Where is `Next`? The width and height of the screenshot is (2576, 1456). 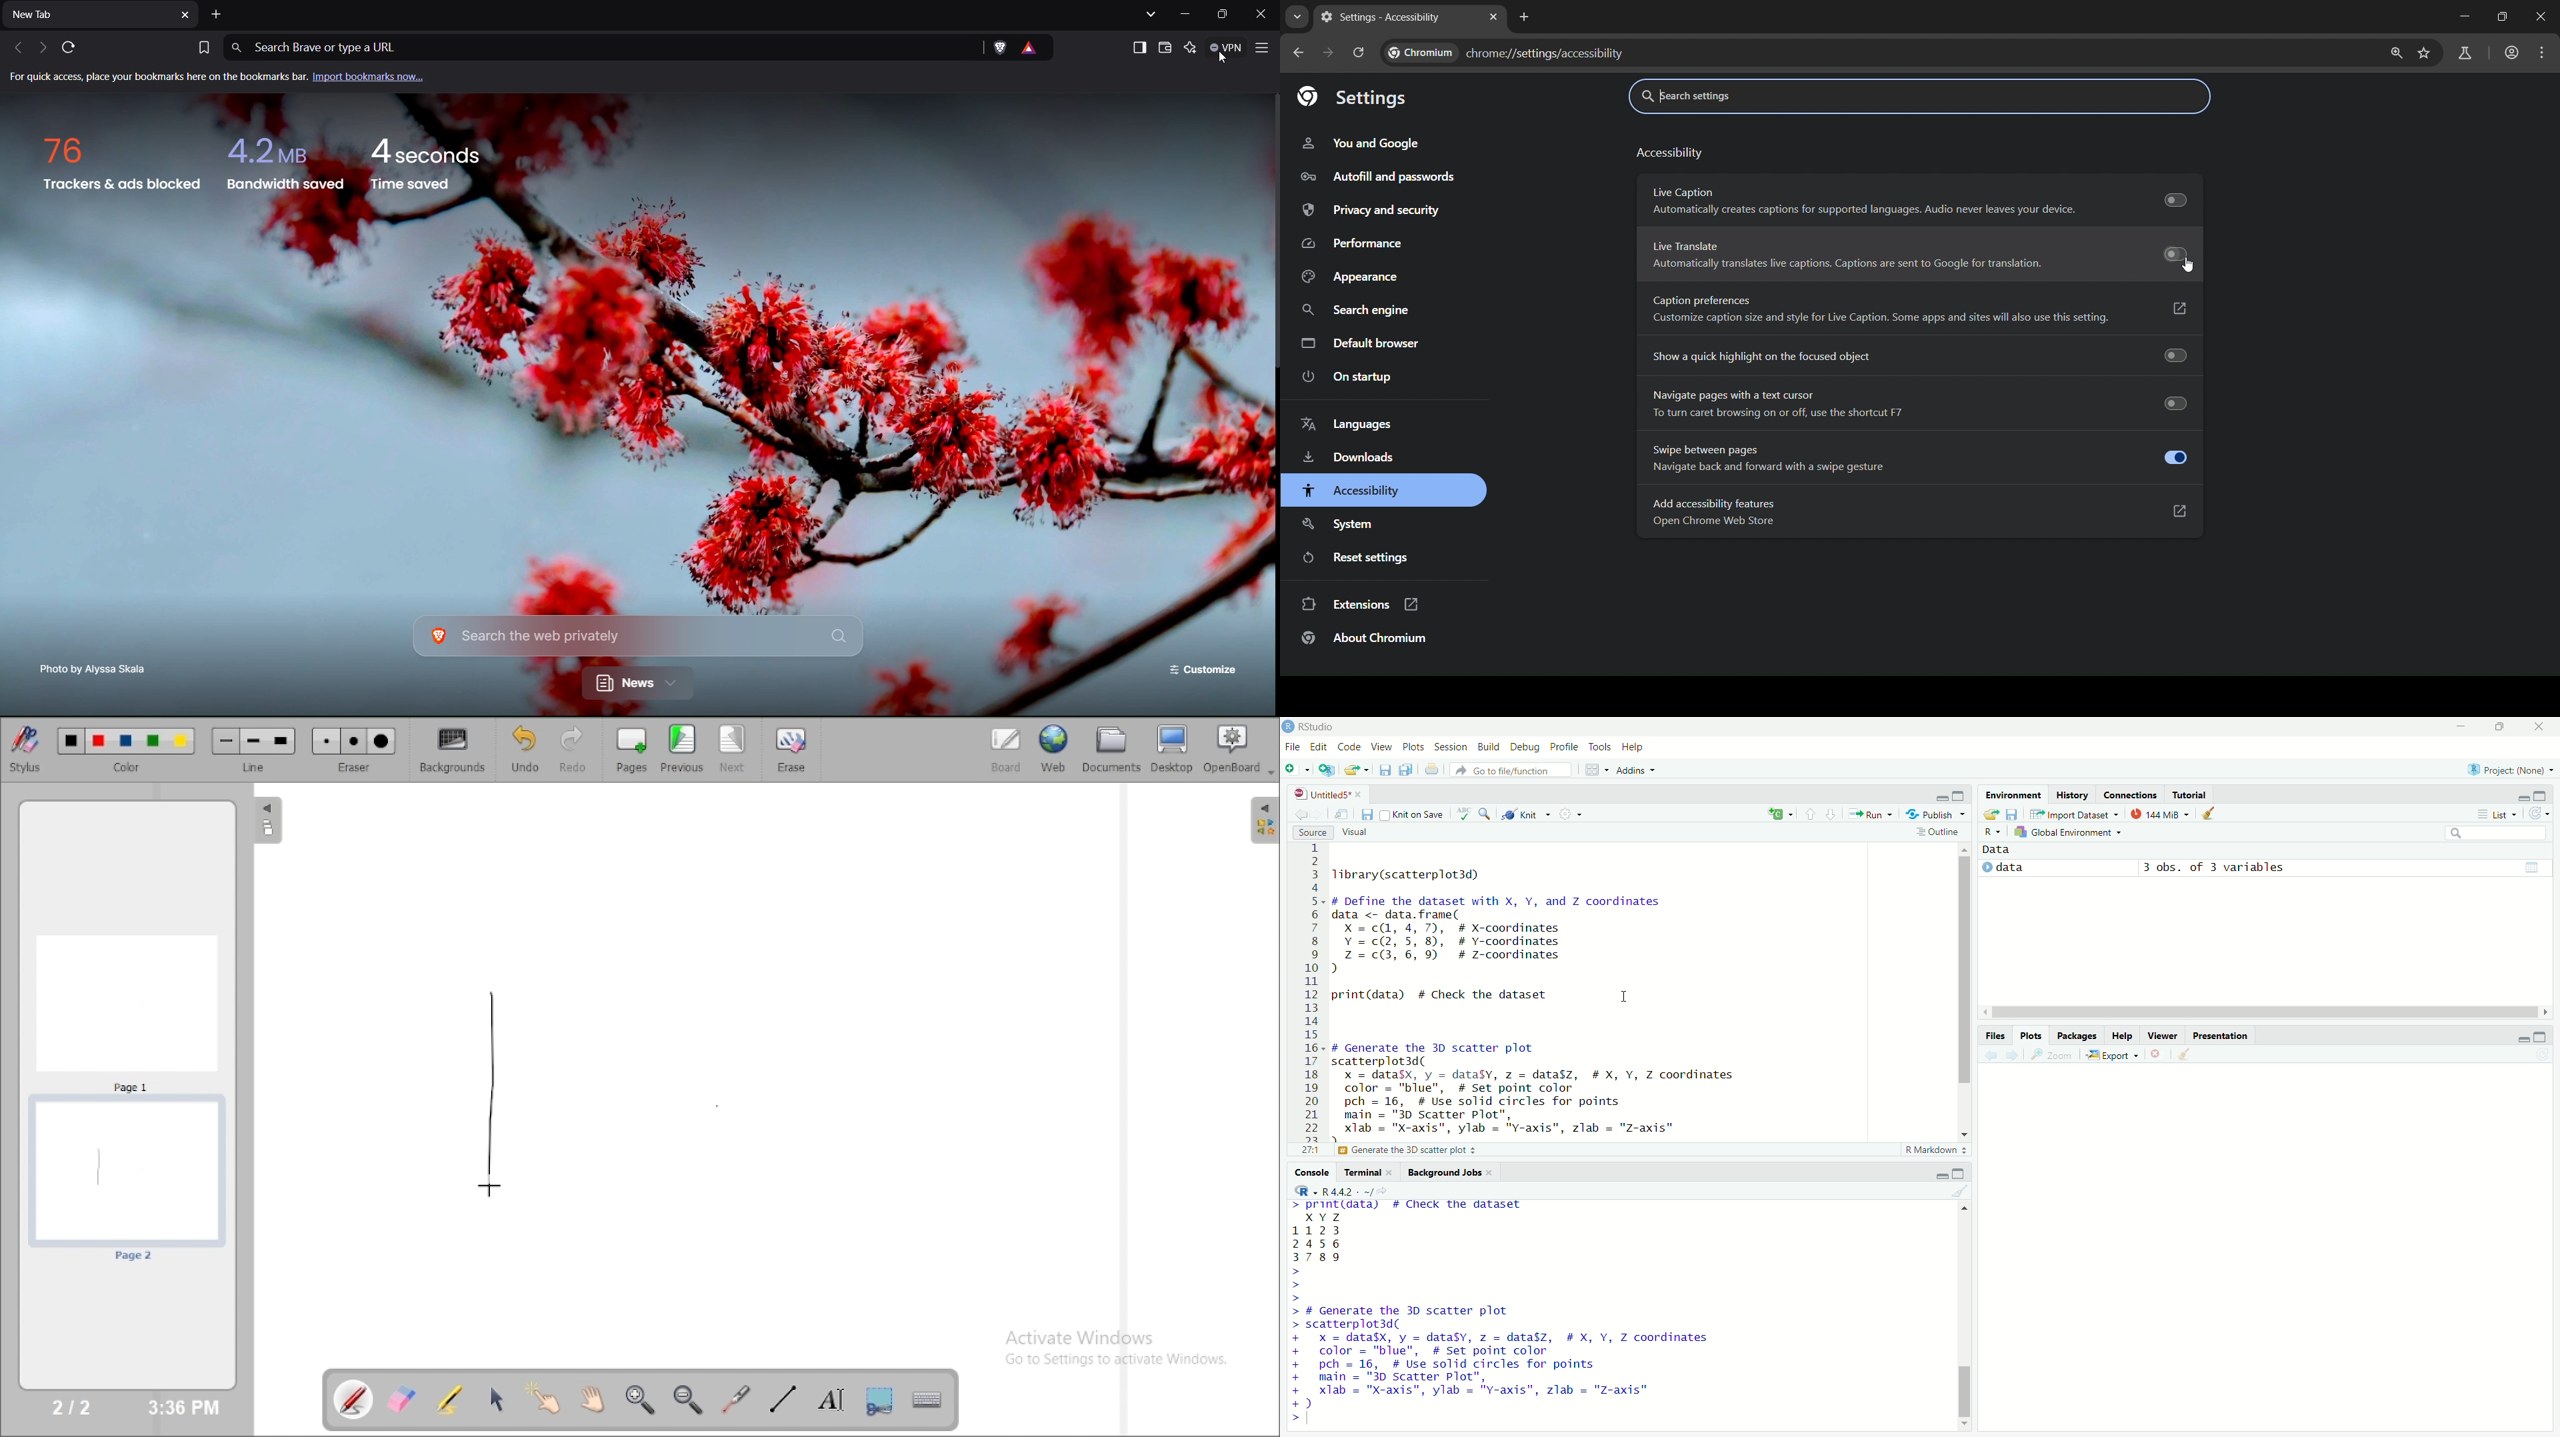
Next is located at coordinates (41, 47).